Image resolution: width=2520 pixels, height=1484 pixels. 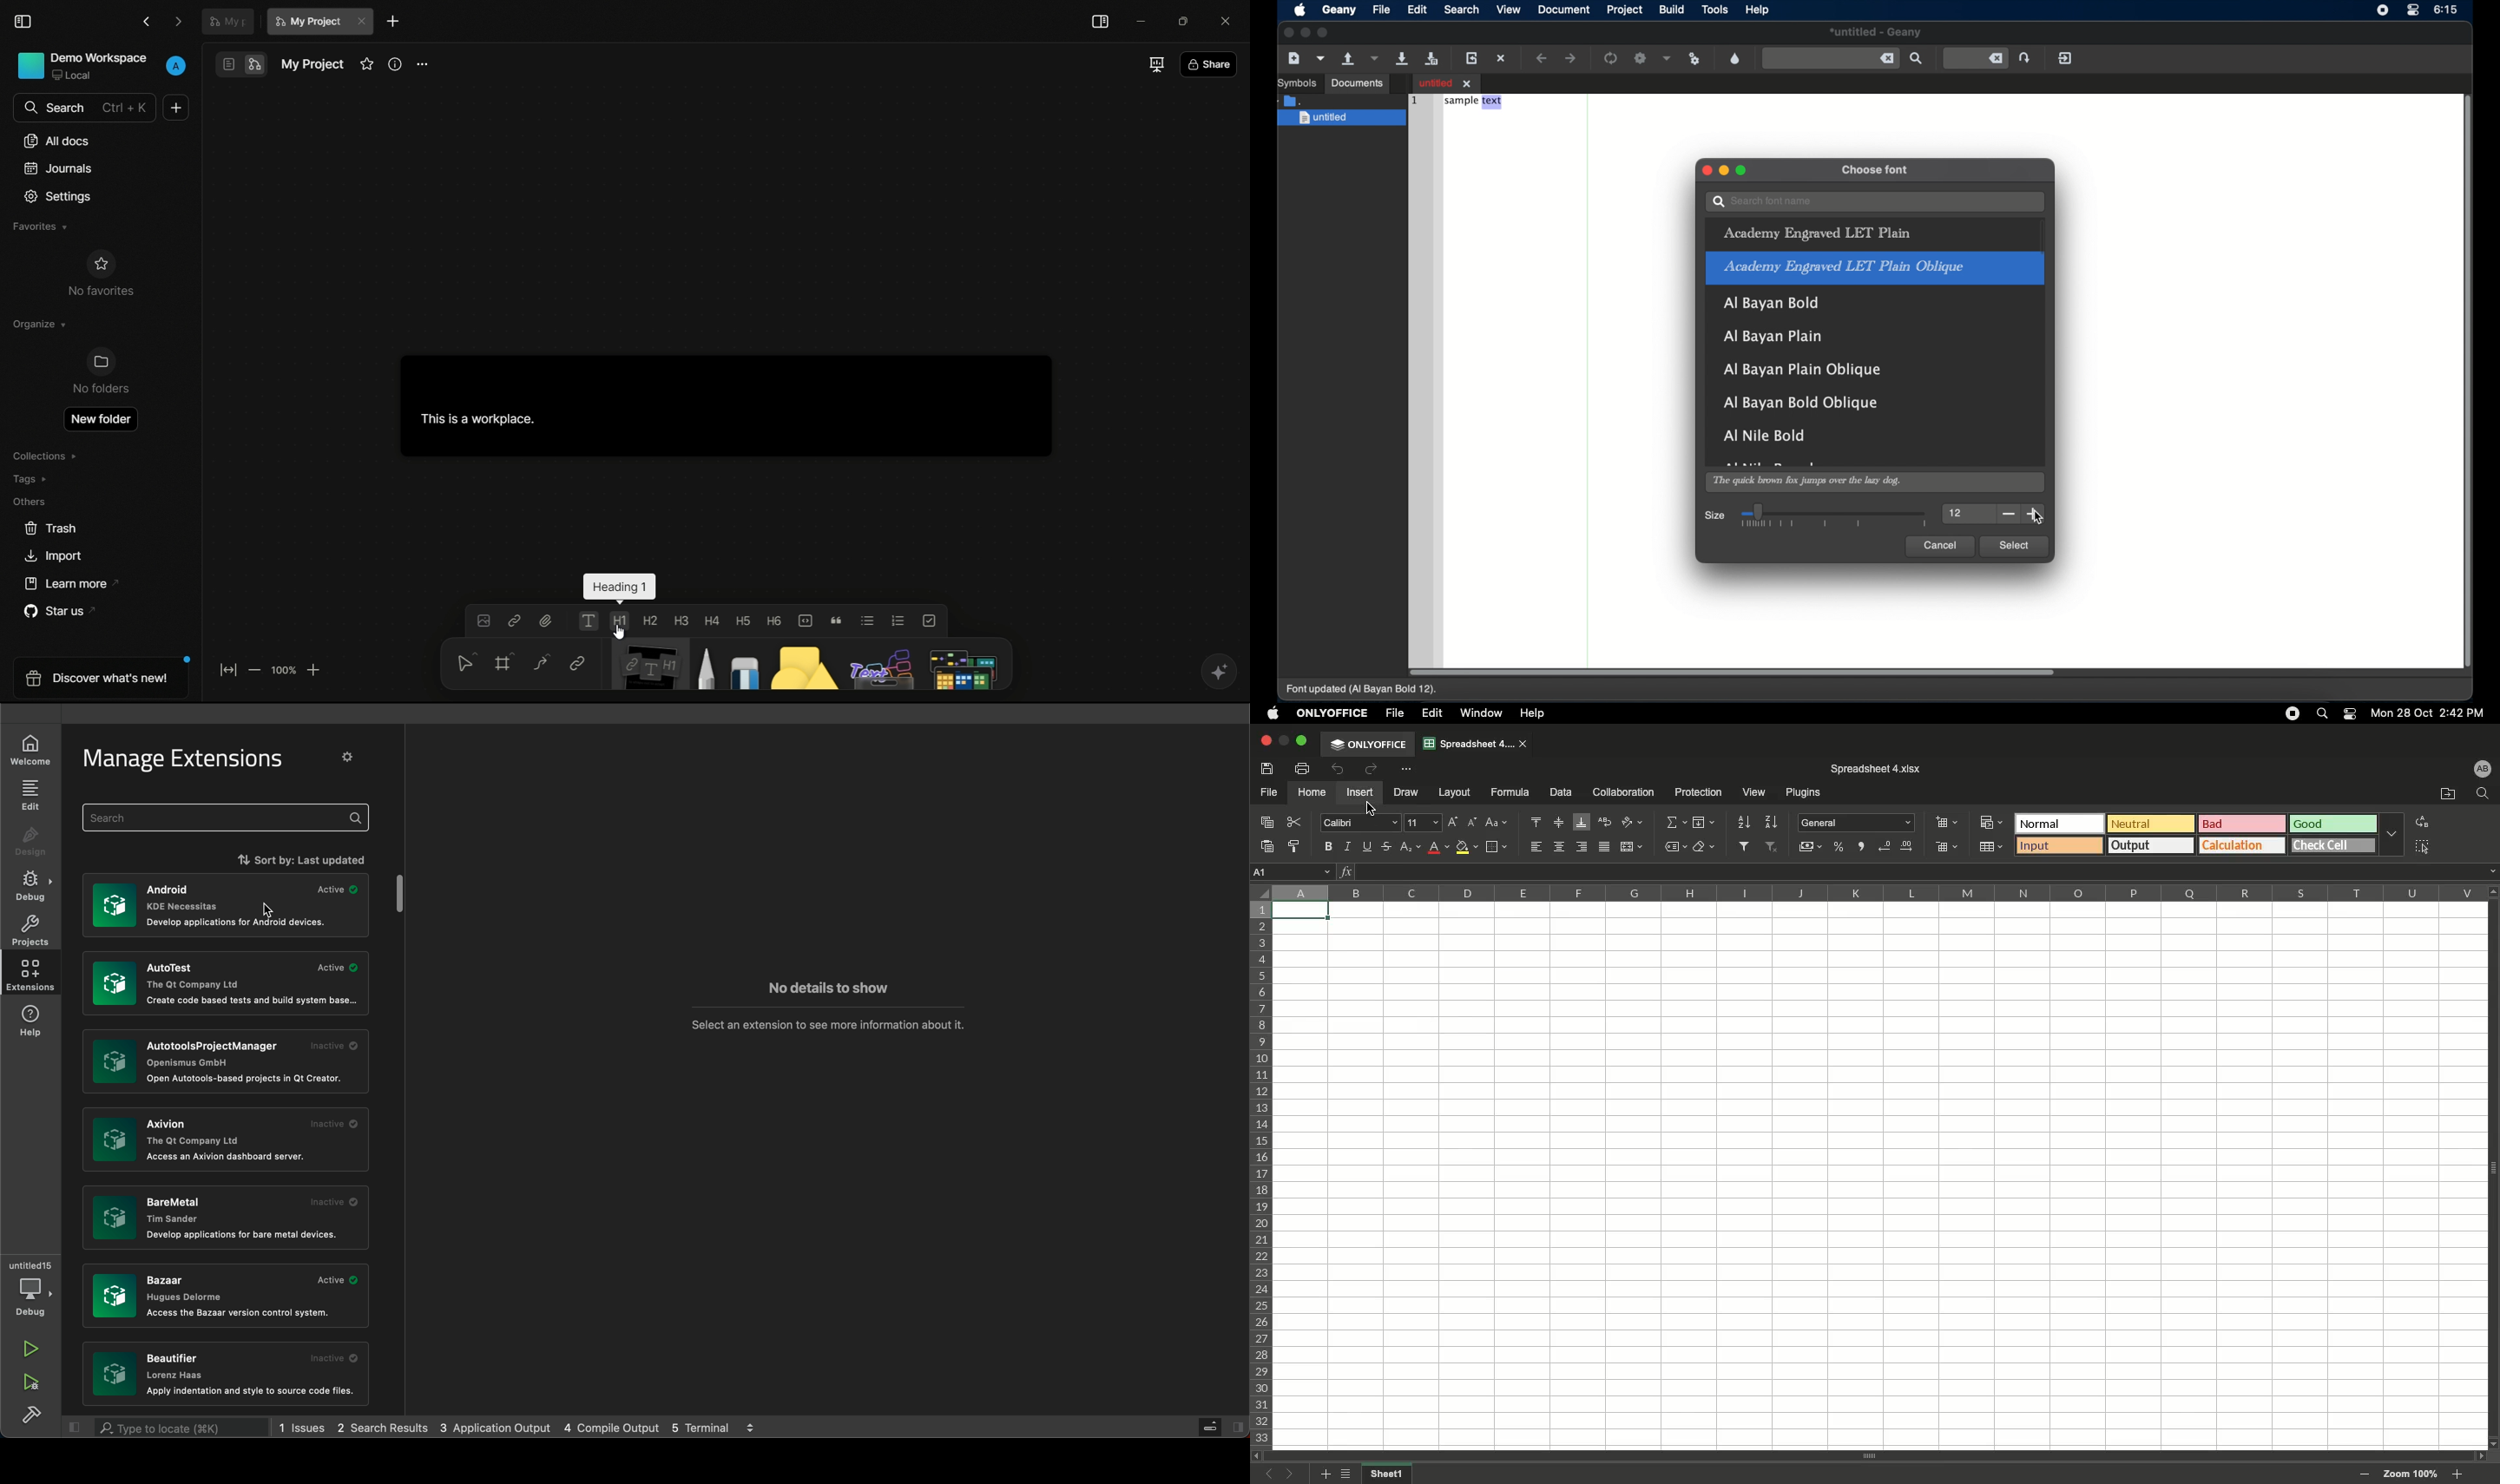 I want to click on Spreadsheet tab, so click(x=1469, y=743).